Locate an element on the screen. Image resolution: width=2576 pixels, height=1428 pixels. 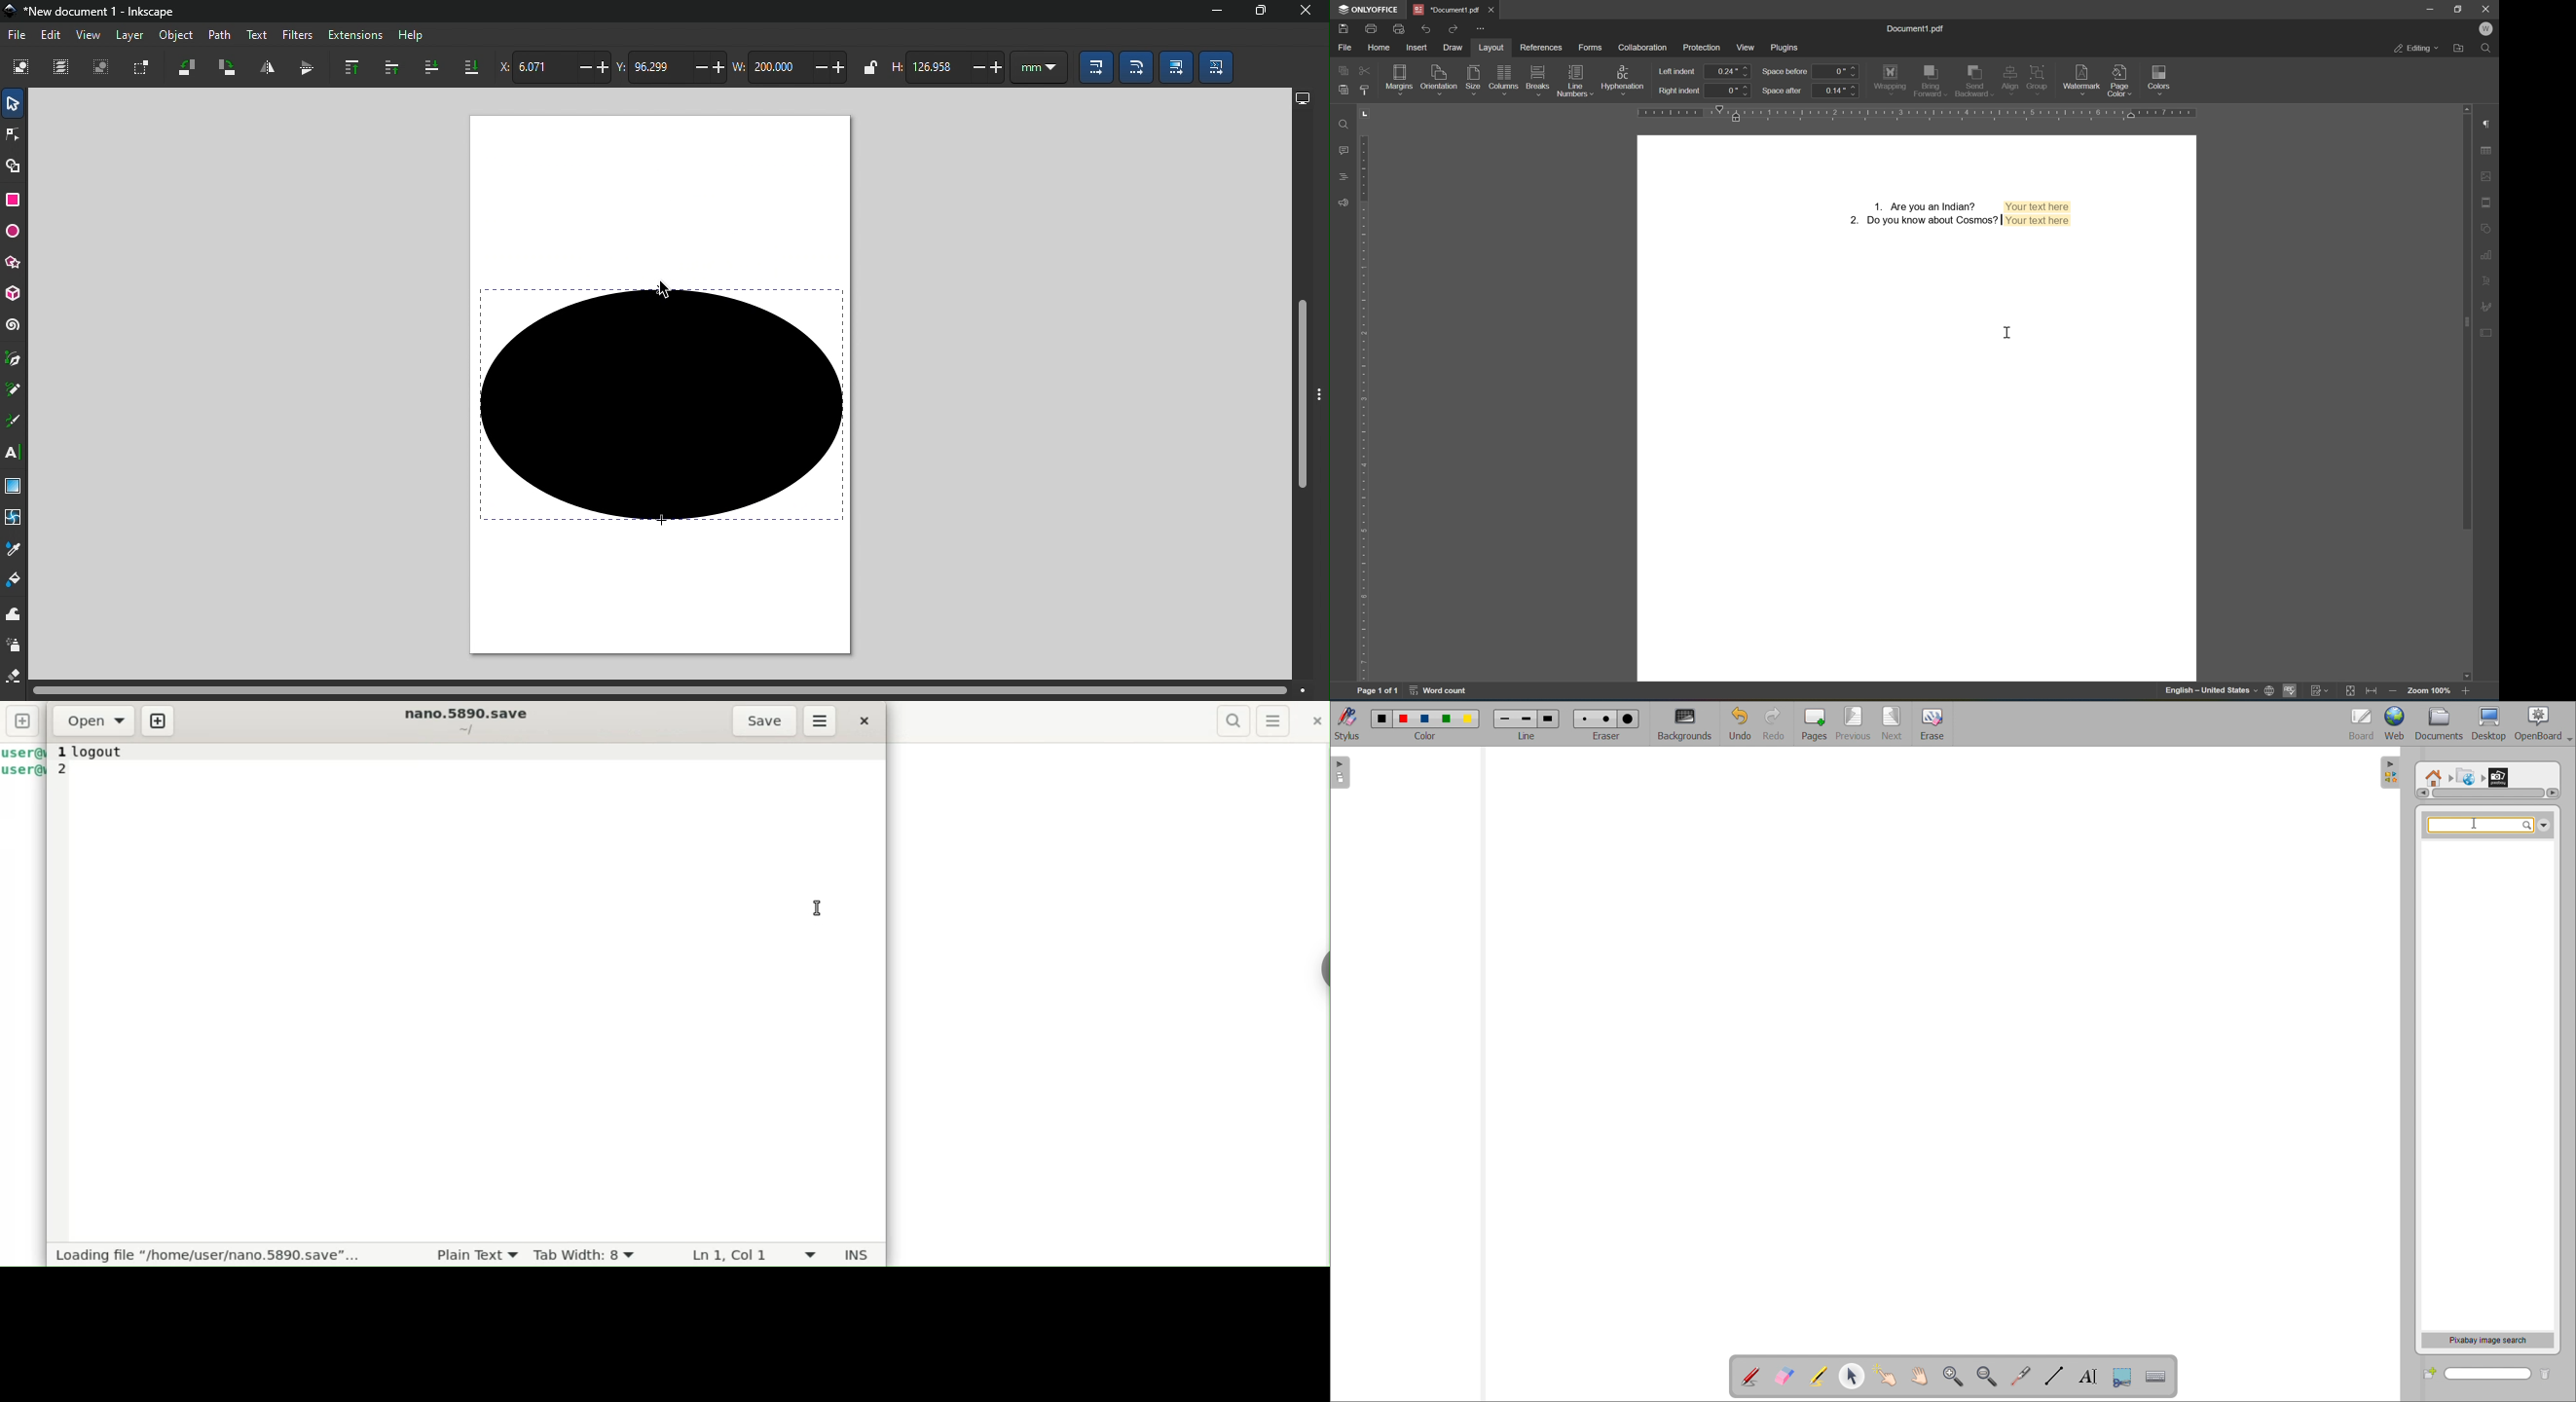
Calligraphy tool is located at coordinates (13, 421).